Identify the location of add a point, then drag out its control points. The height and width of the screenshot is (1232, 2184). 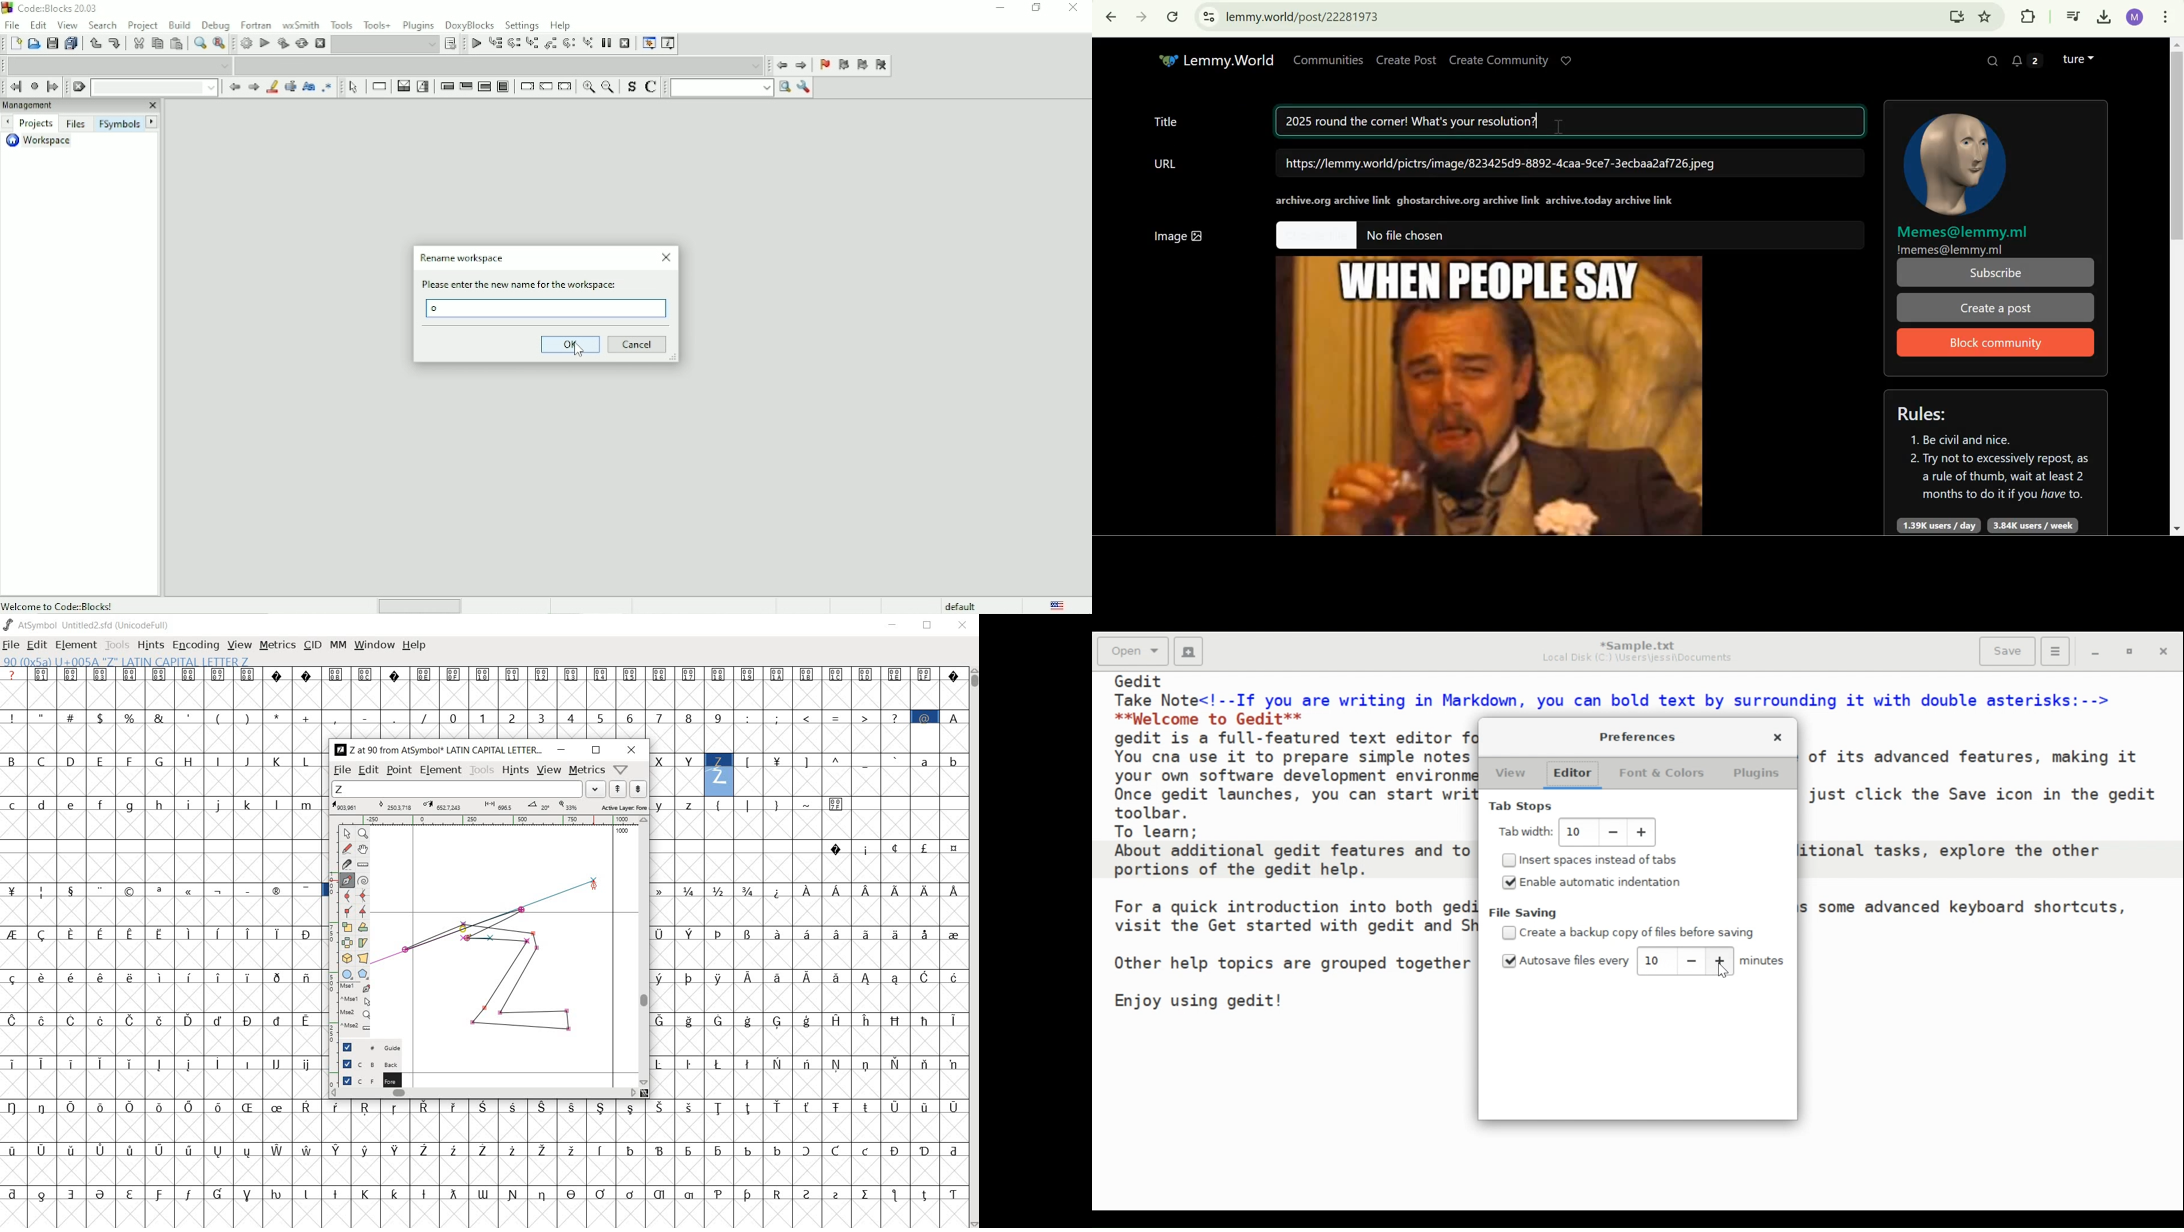
(346, 880).